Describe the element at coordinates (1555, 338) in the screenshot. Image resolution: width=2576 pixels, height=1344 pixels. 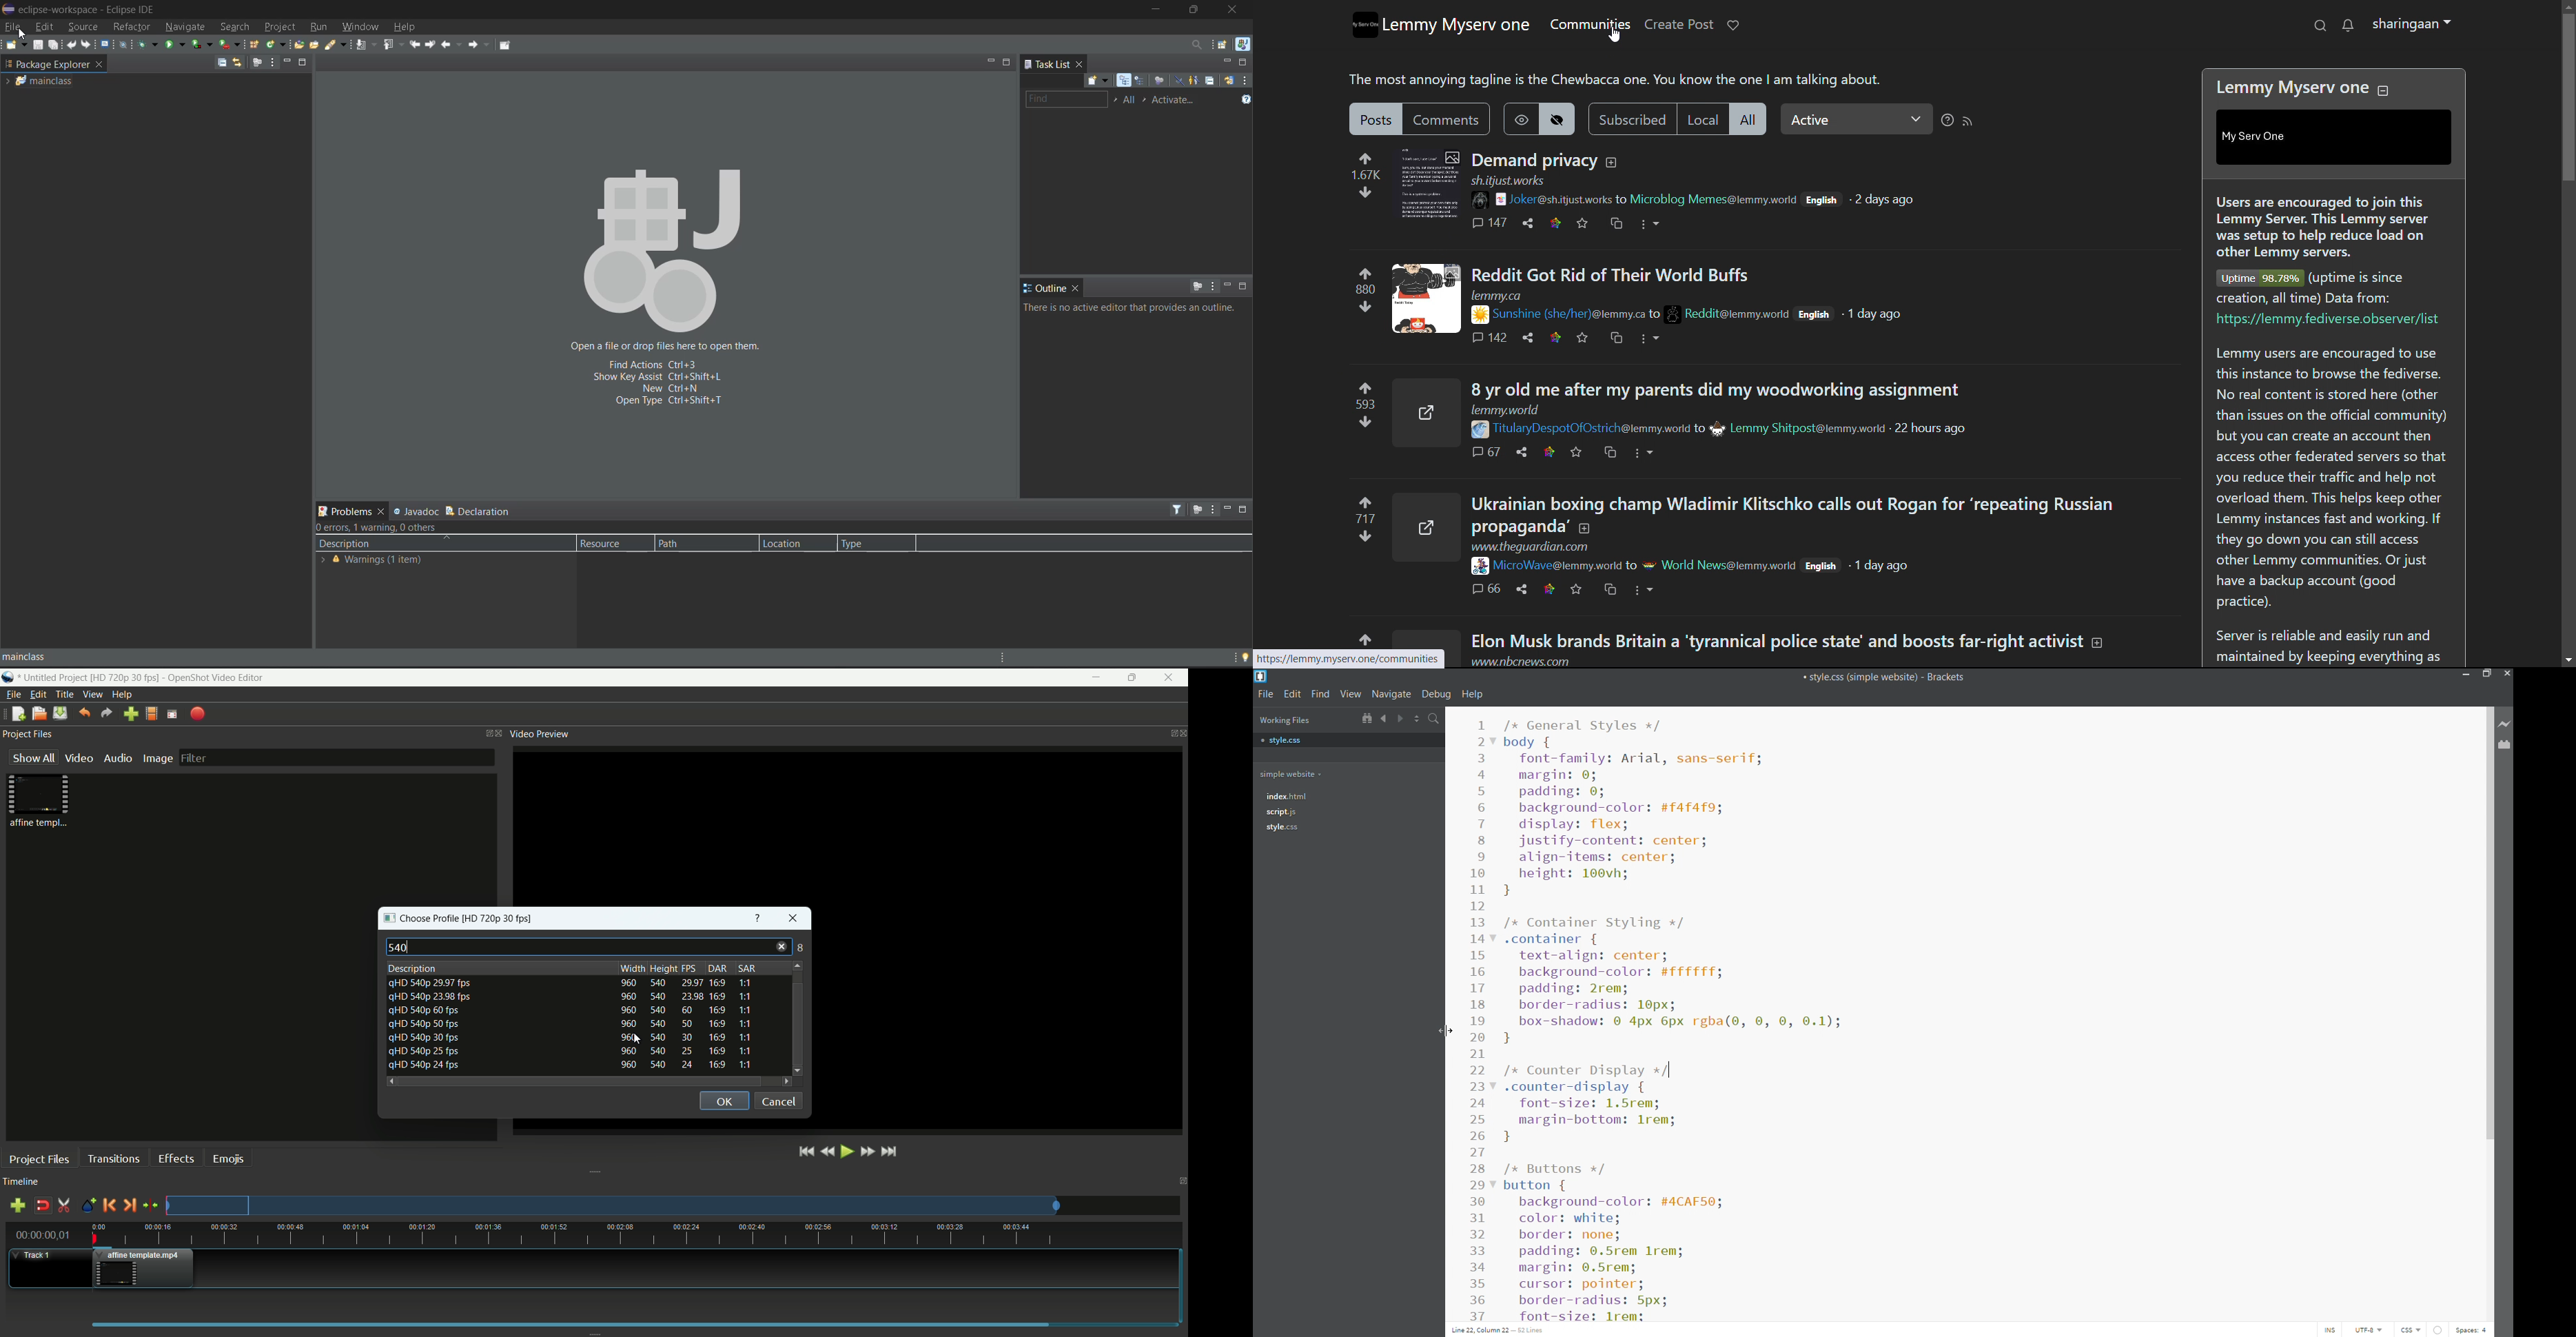
I see `link` at that location.